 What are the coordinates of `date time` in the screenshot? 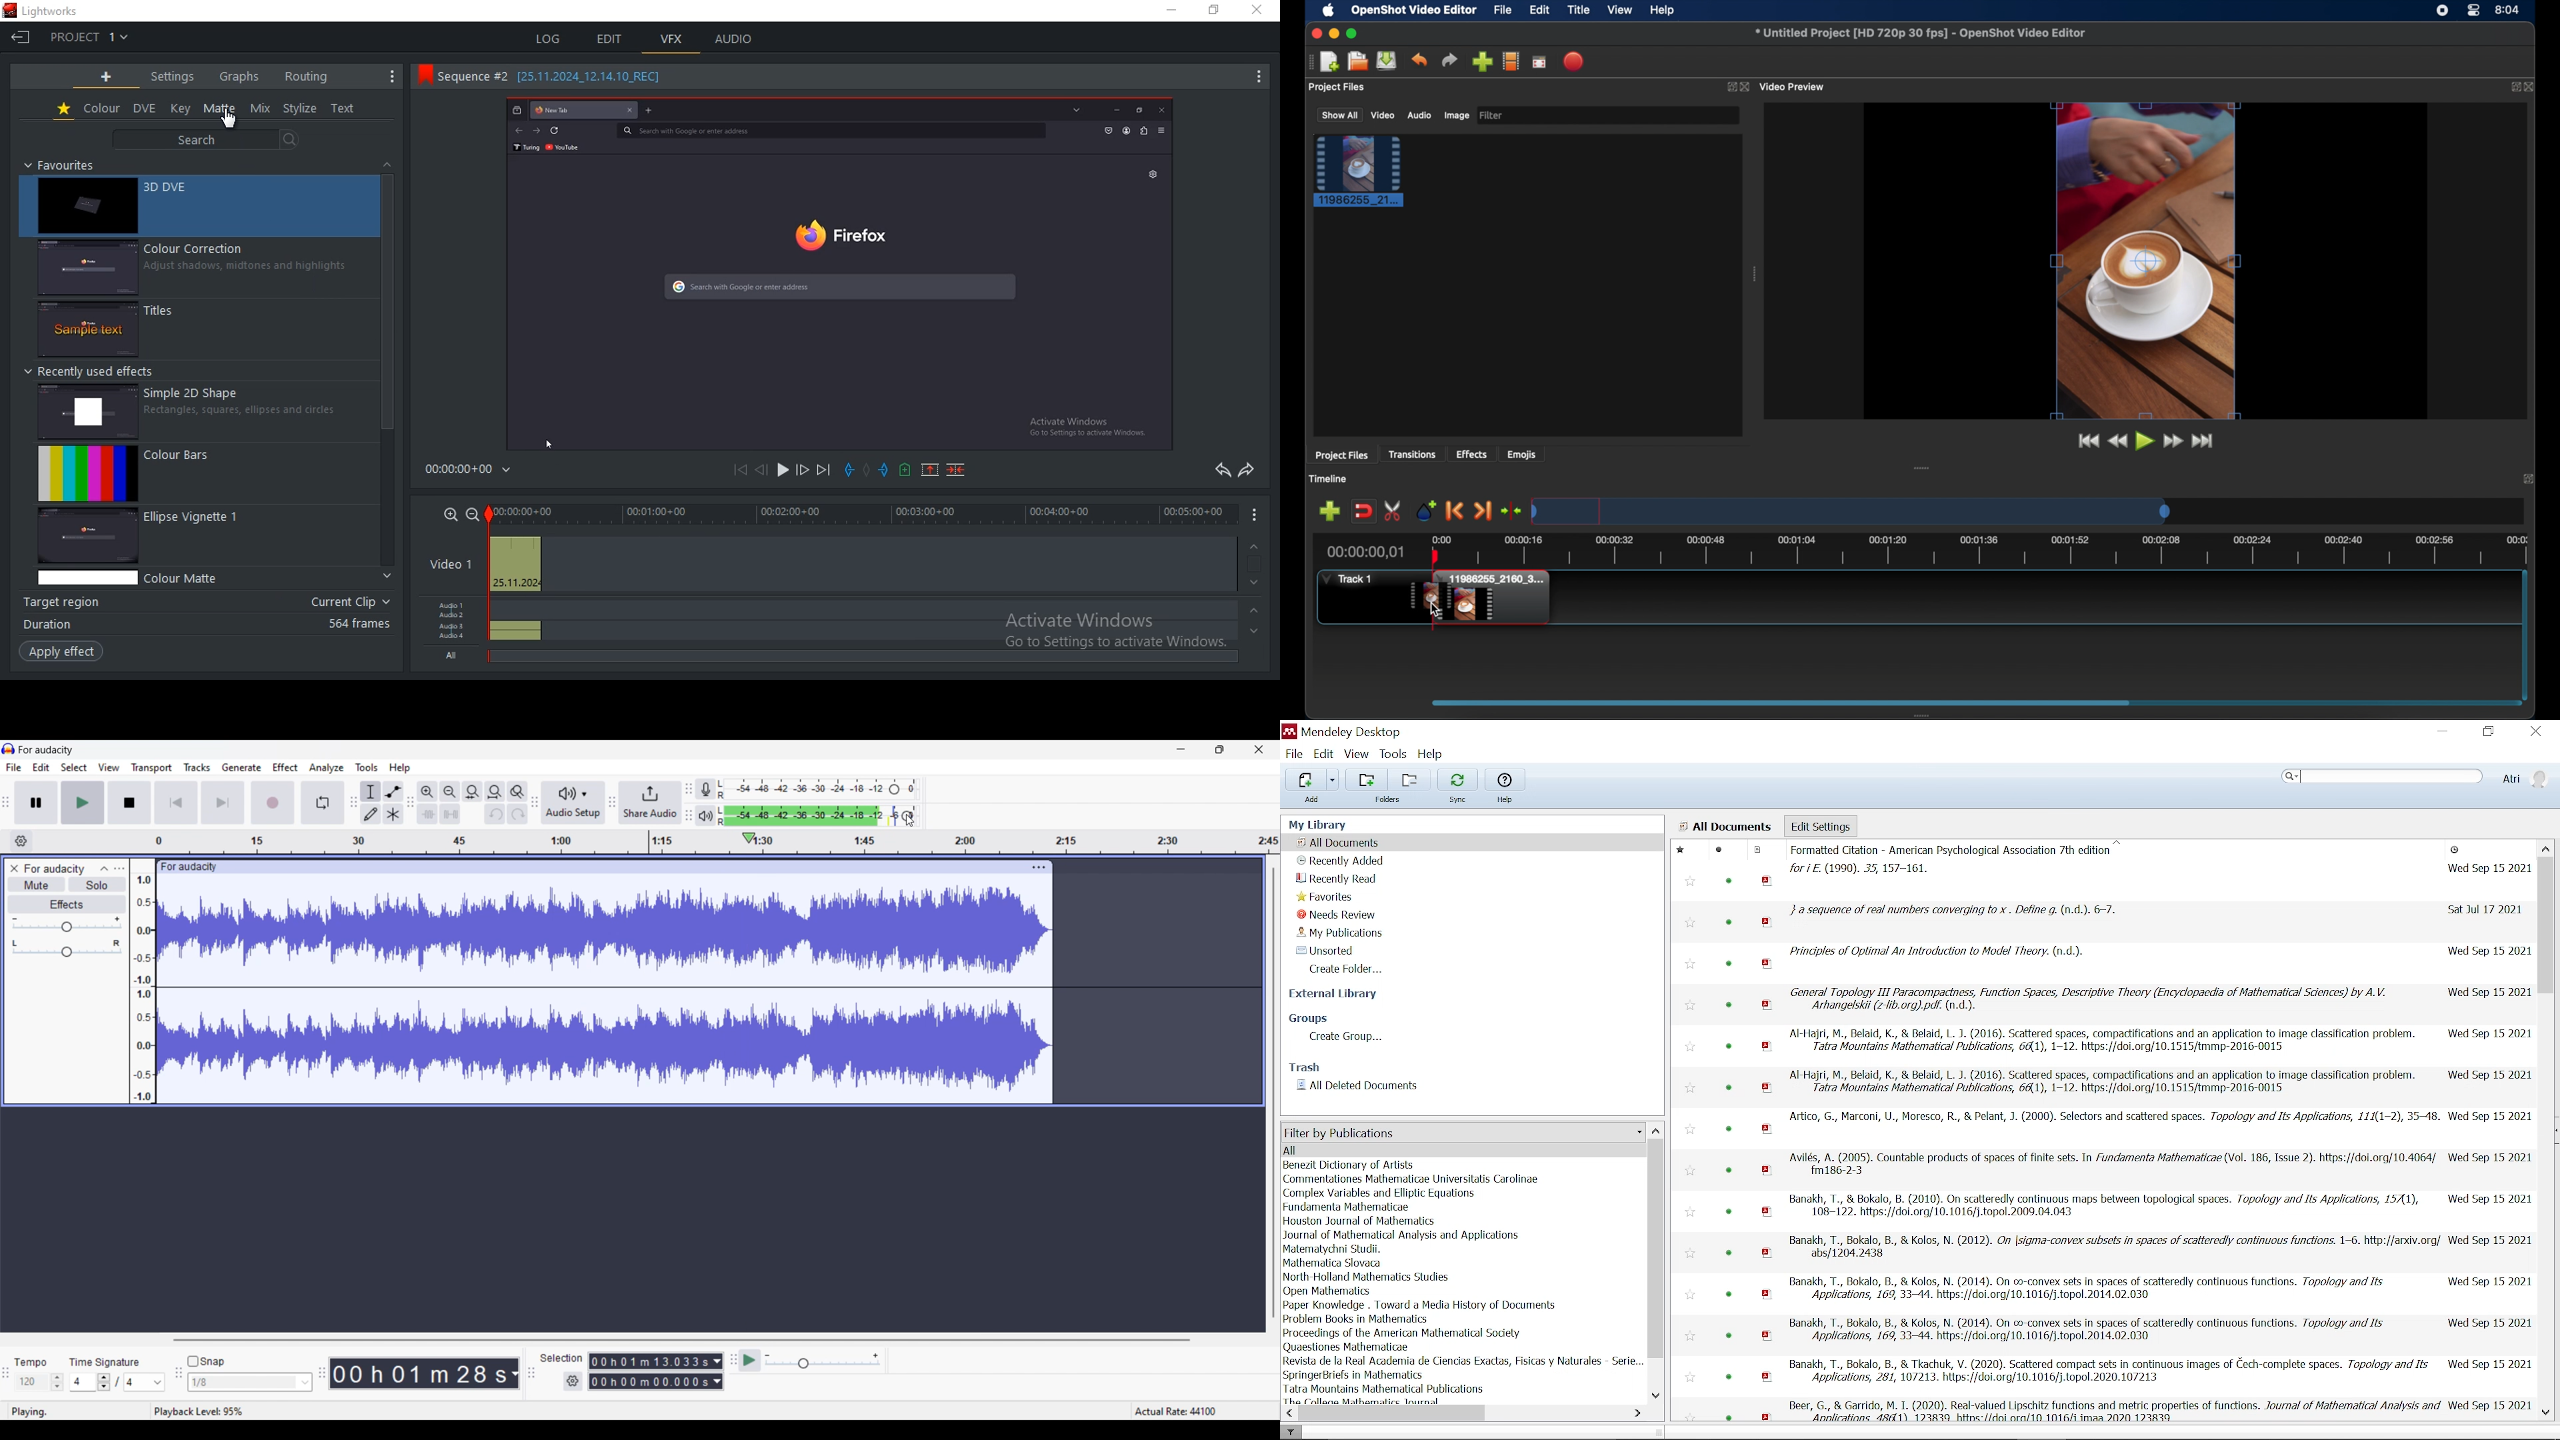 It's located at (2490, 1156).